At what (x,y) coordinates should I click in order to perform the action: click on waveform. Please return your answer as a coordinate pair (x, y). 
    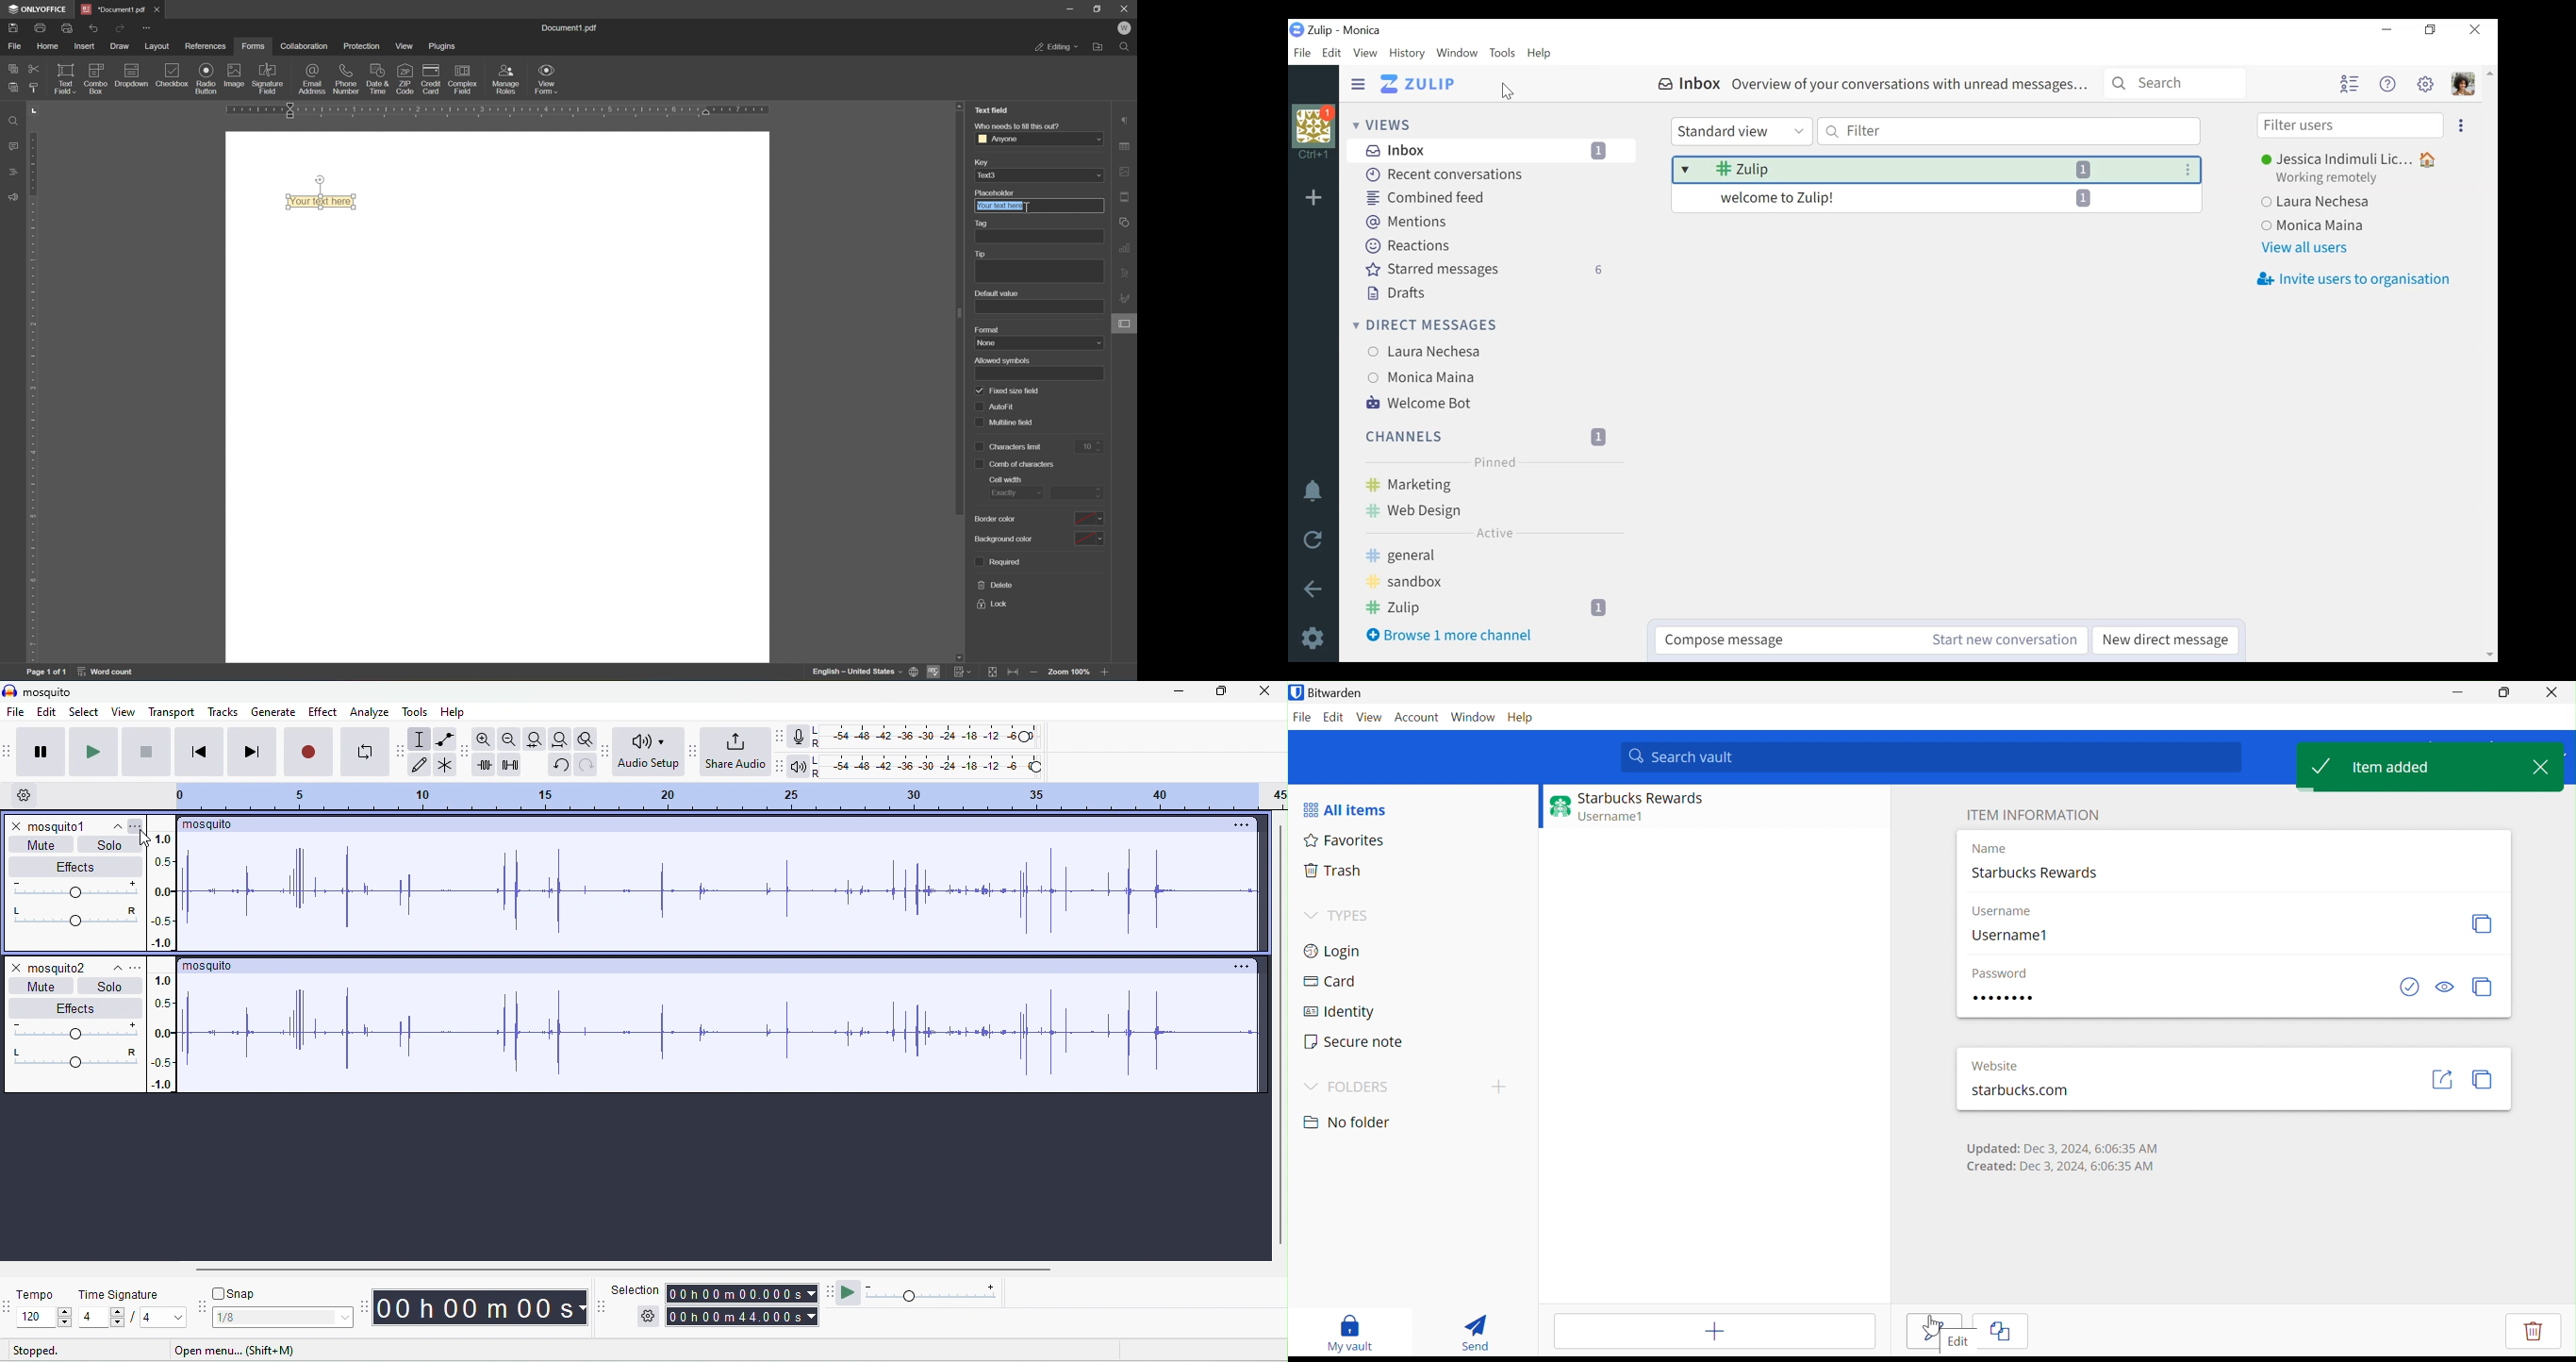
    Looking at the image, I should click on (721, 1036).